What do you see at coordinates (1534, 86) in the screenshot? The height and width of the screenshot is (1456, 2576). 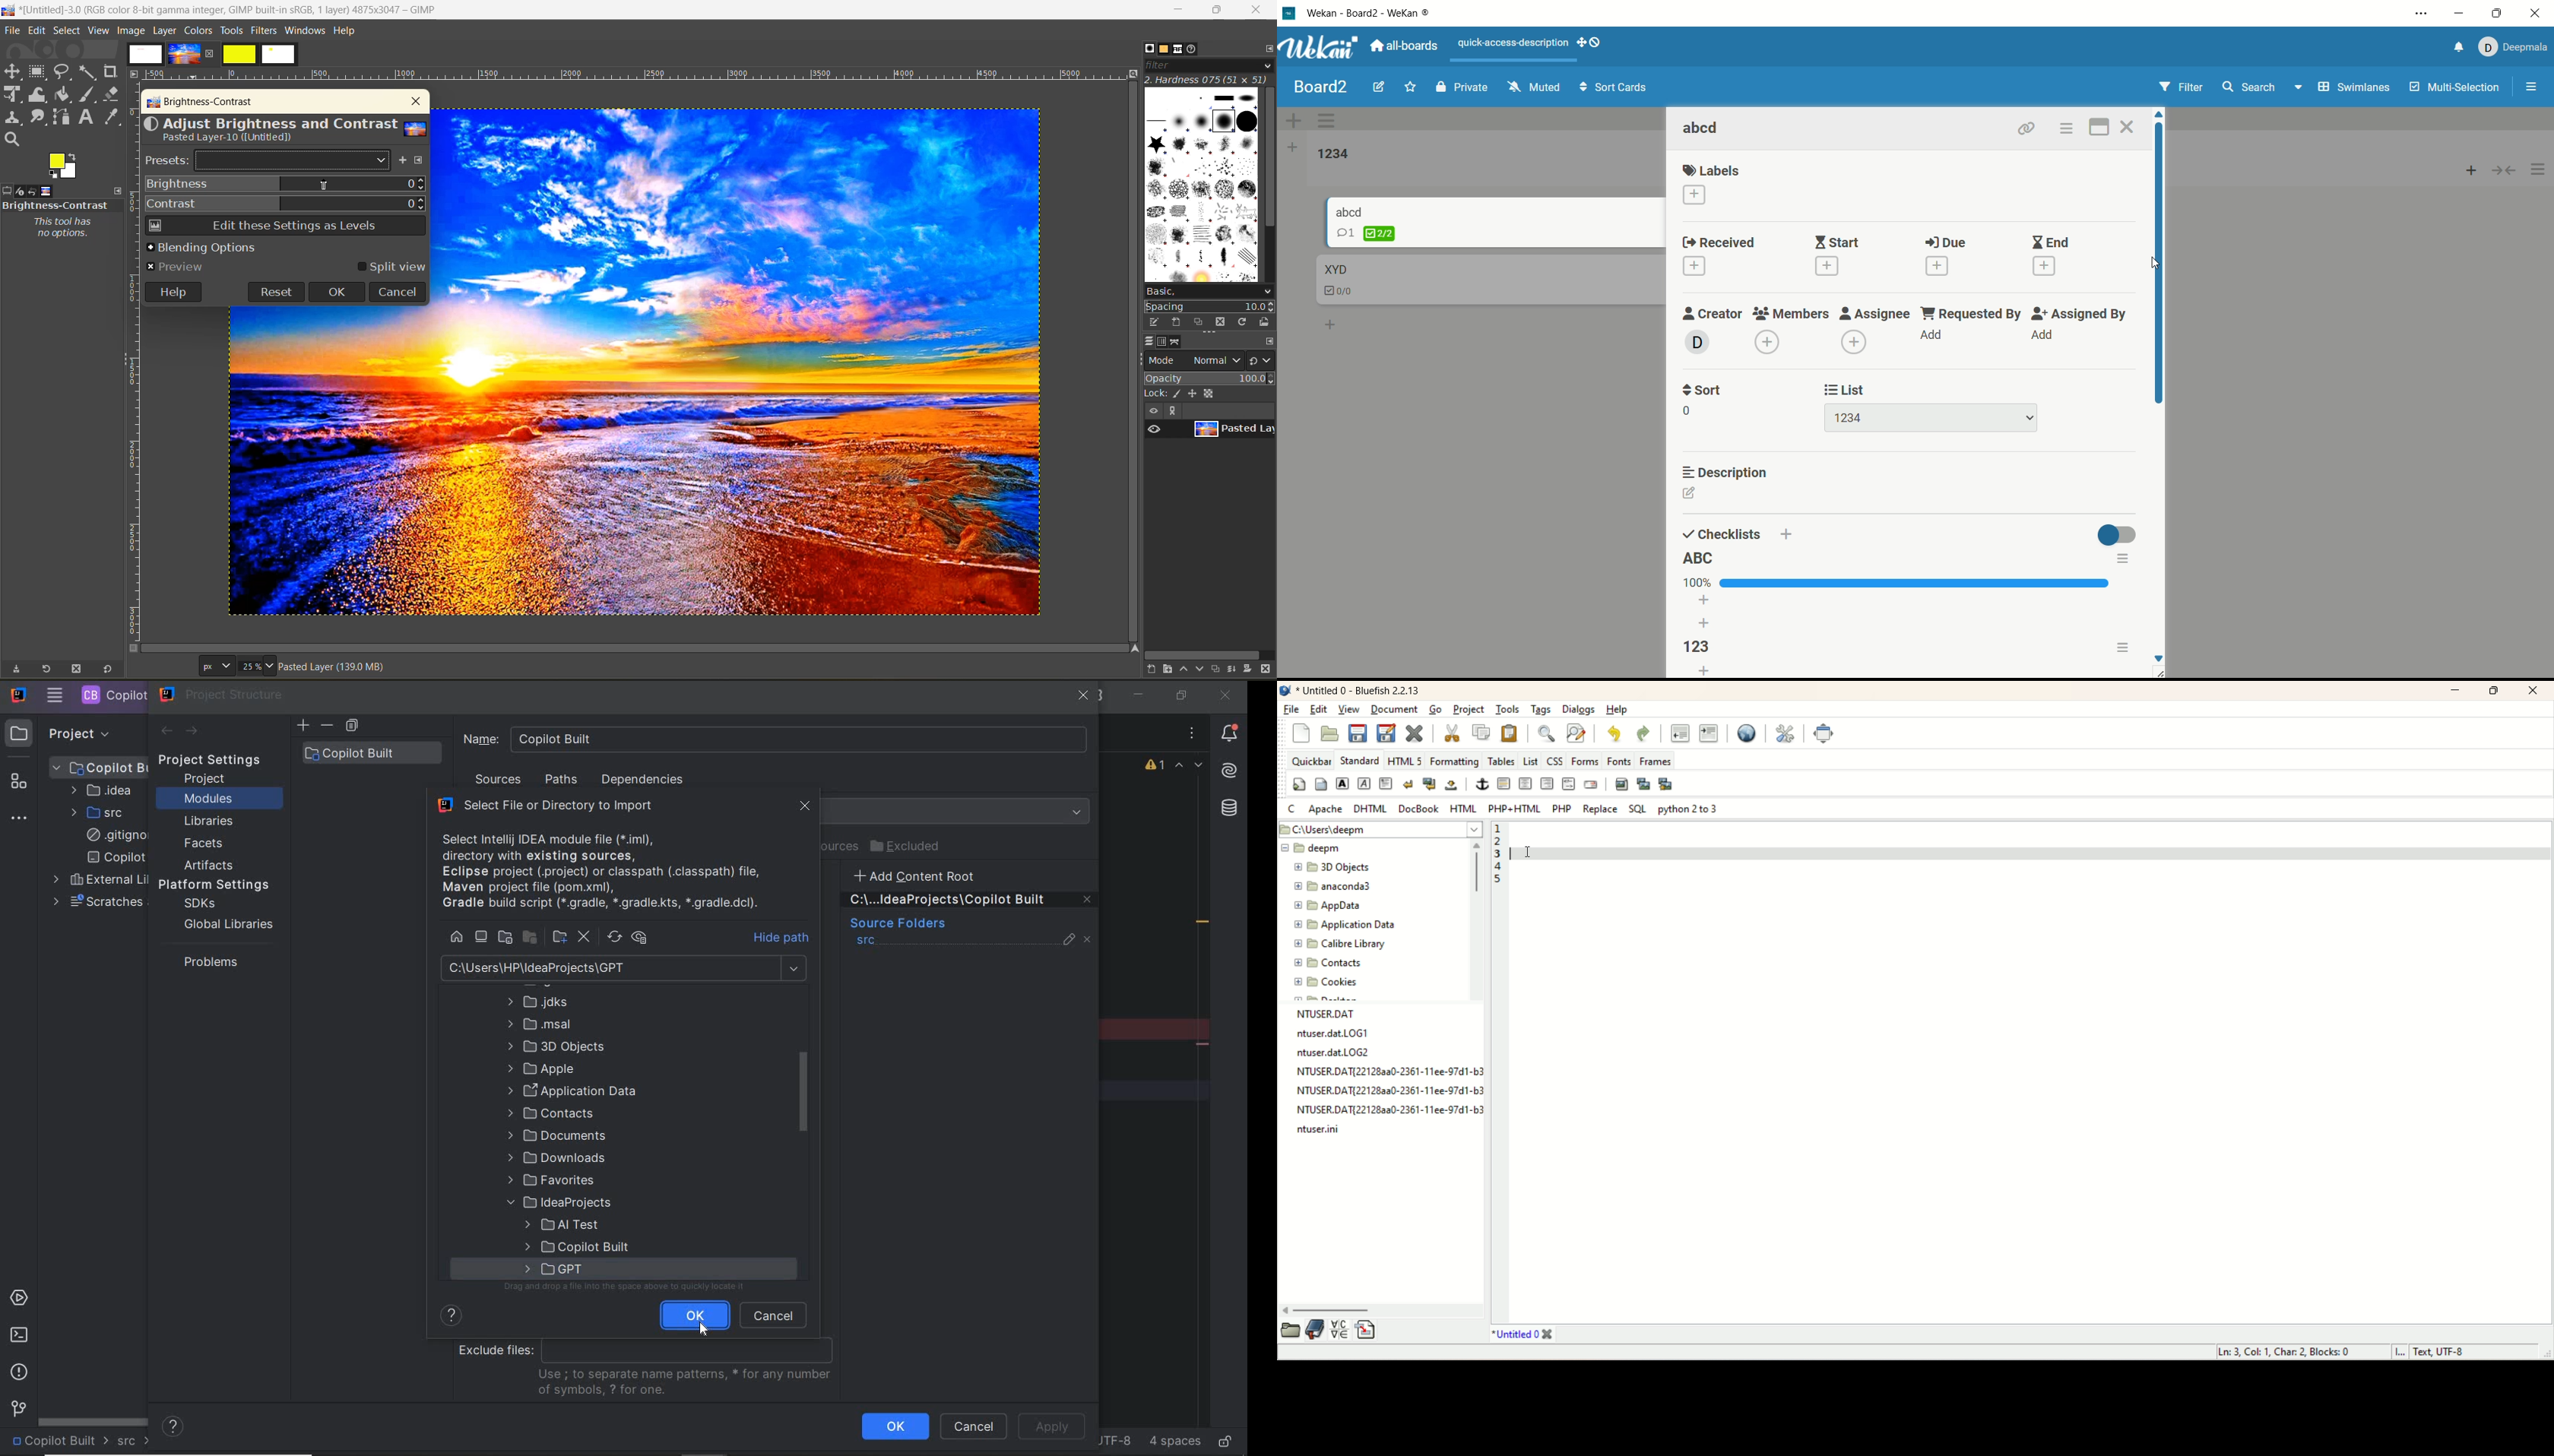 I see `muted` at bounding box center [1534, 86].